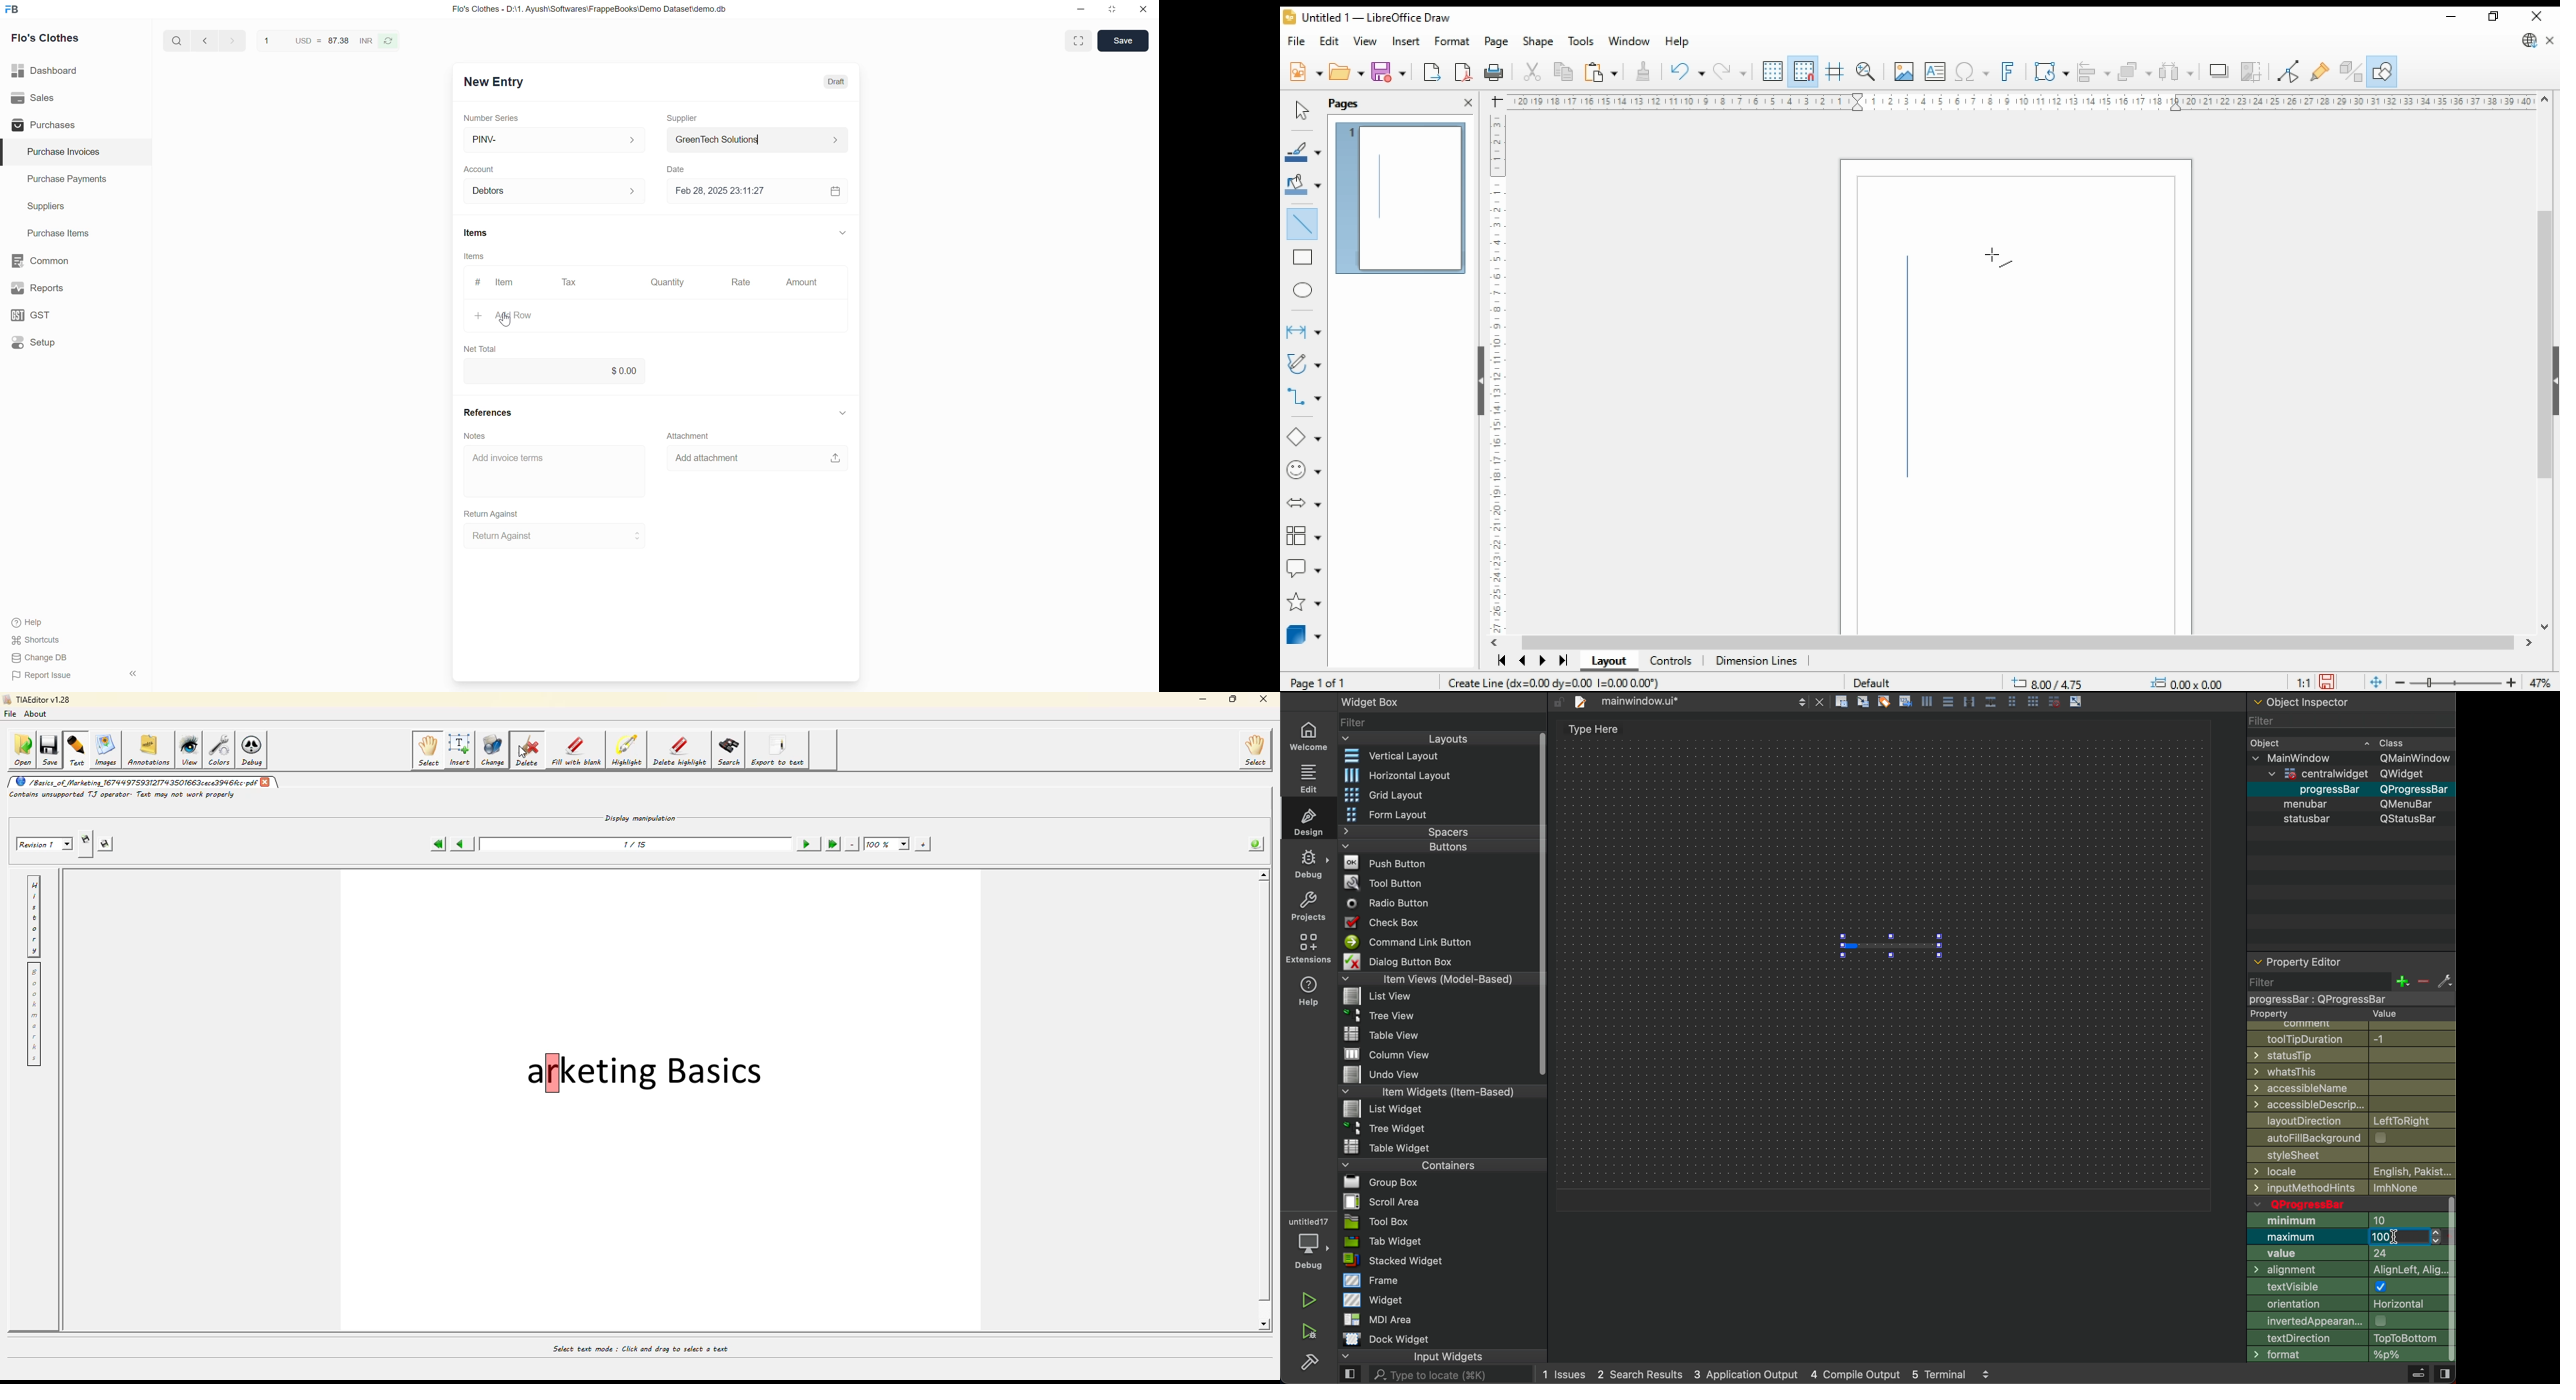 The height and width of the screenshot is (1400, 2576). I want to click on fit document to window, so click(2374, 682).